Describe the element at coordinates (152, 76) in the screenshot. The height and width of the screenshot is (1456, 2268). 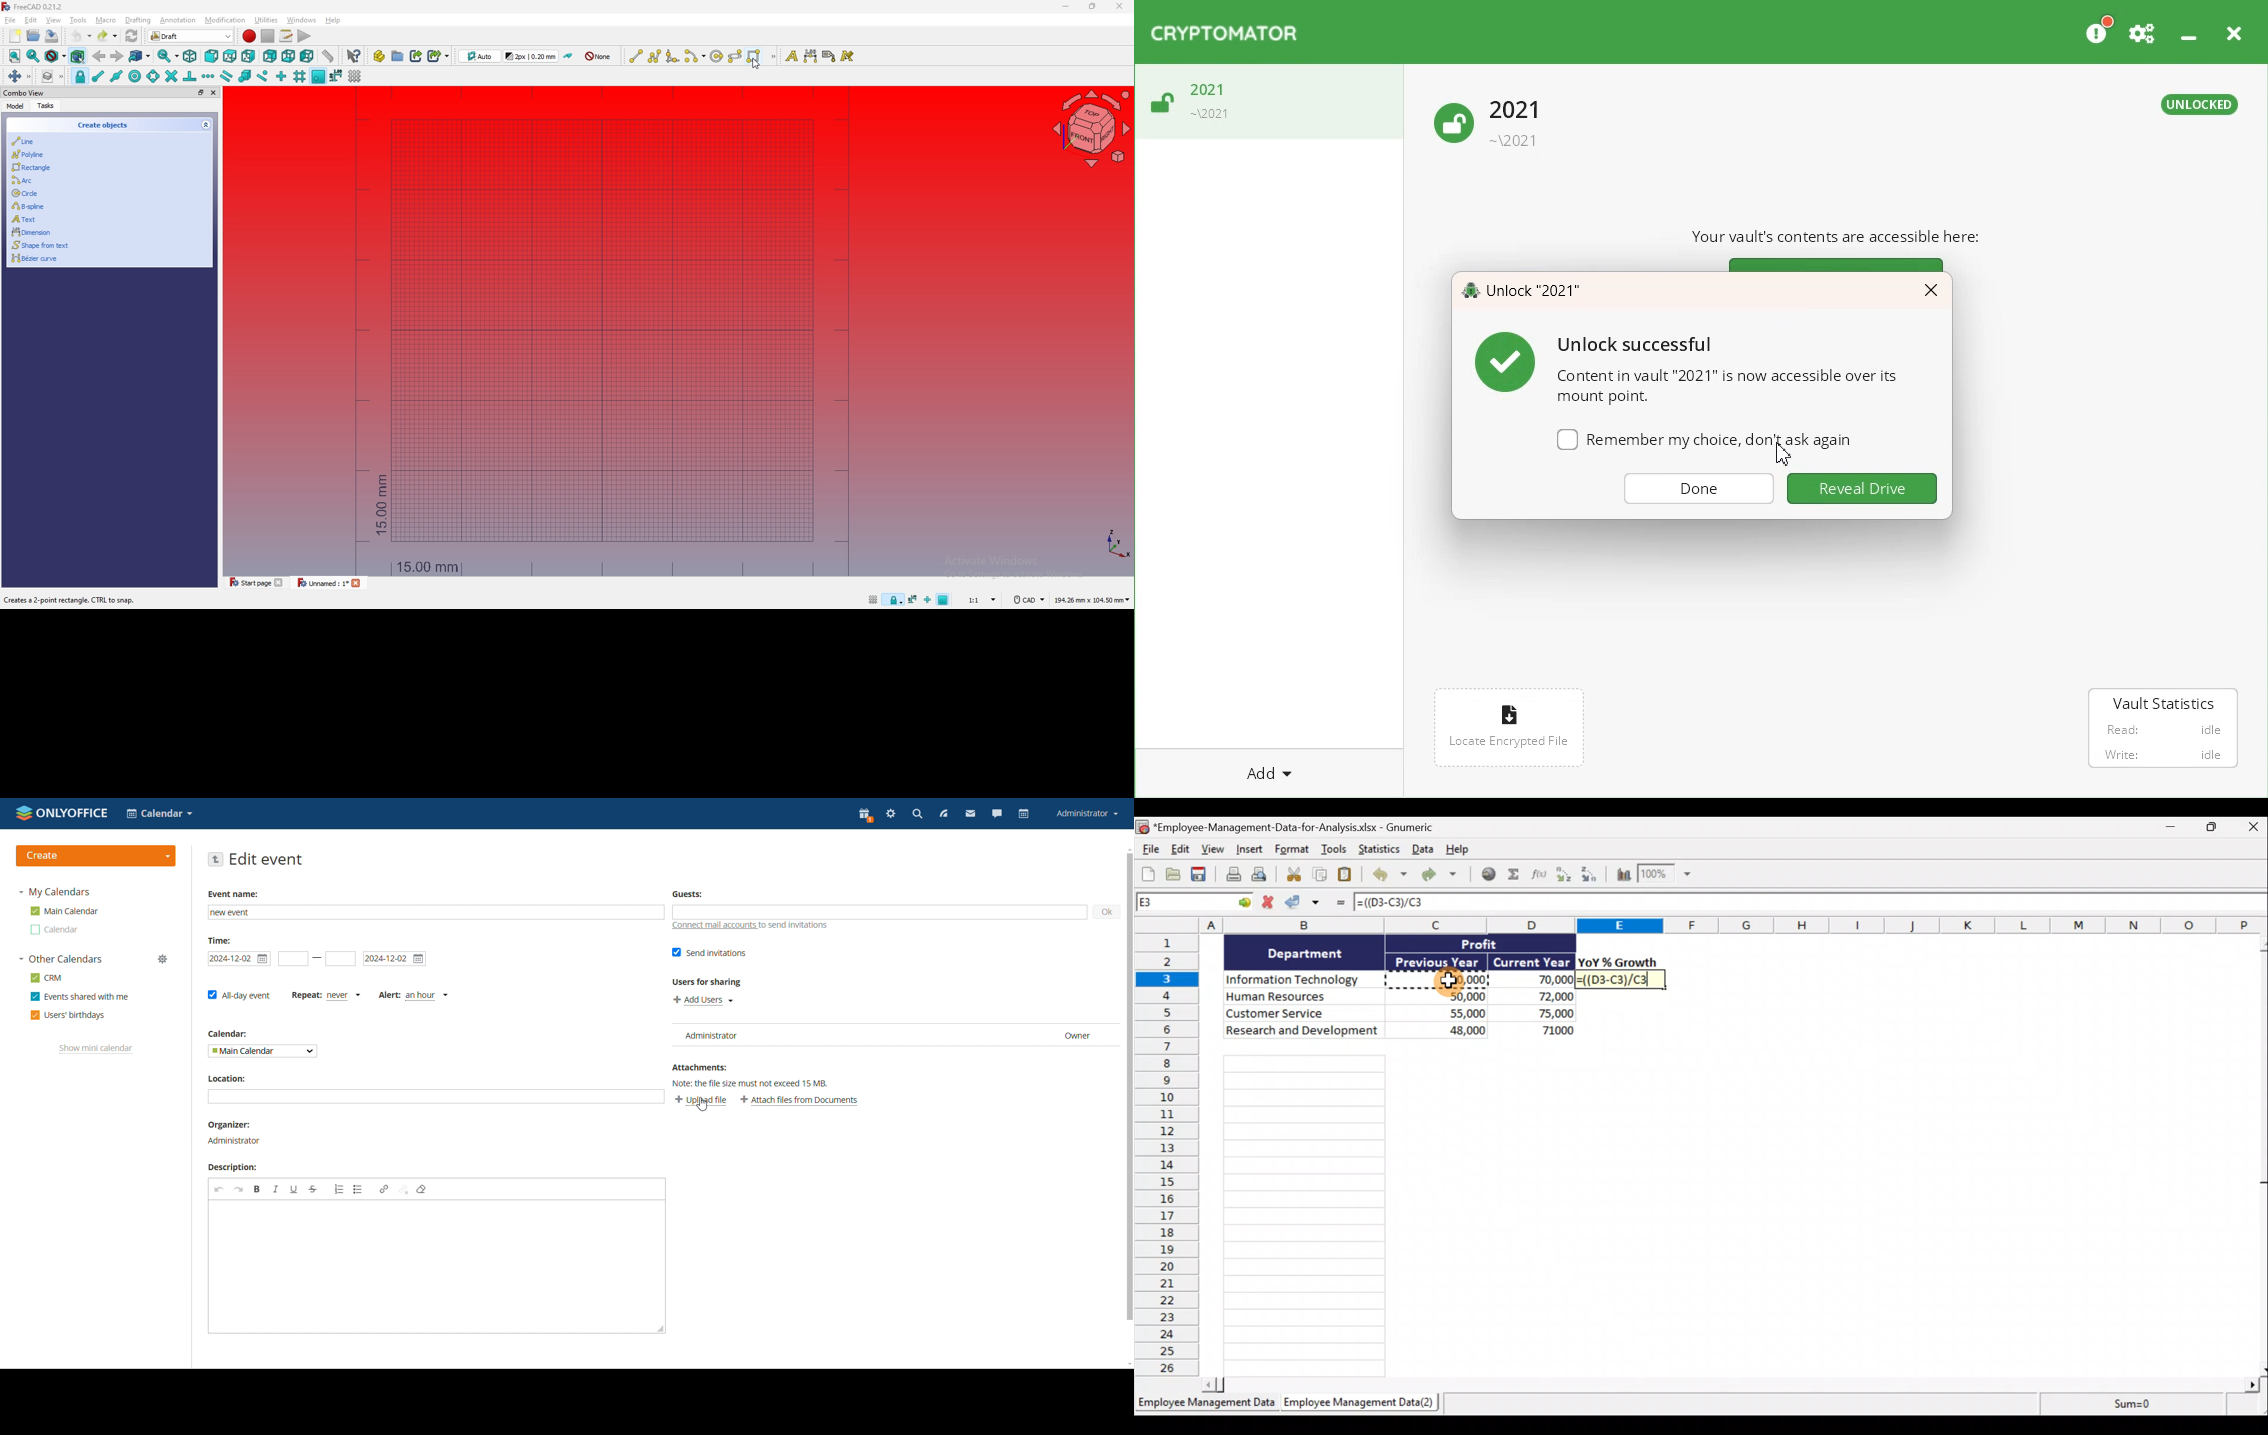
I see `snap angle` at that location.